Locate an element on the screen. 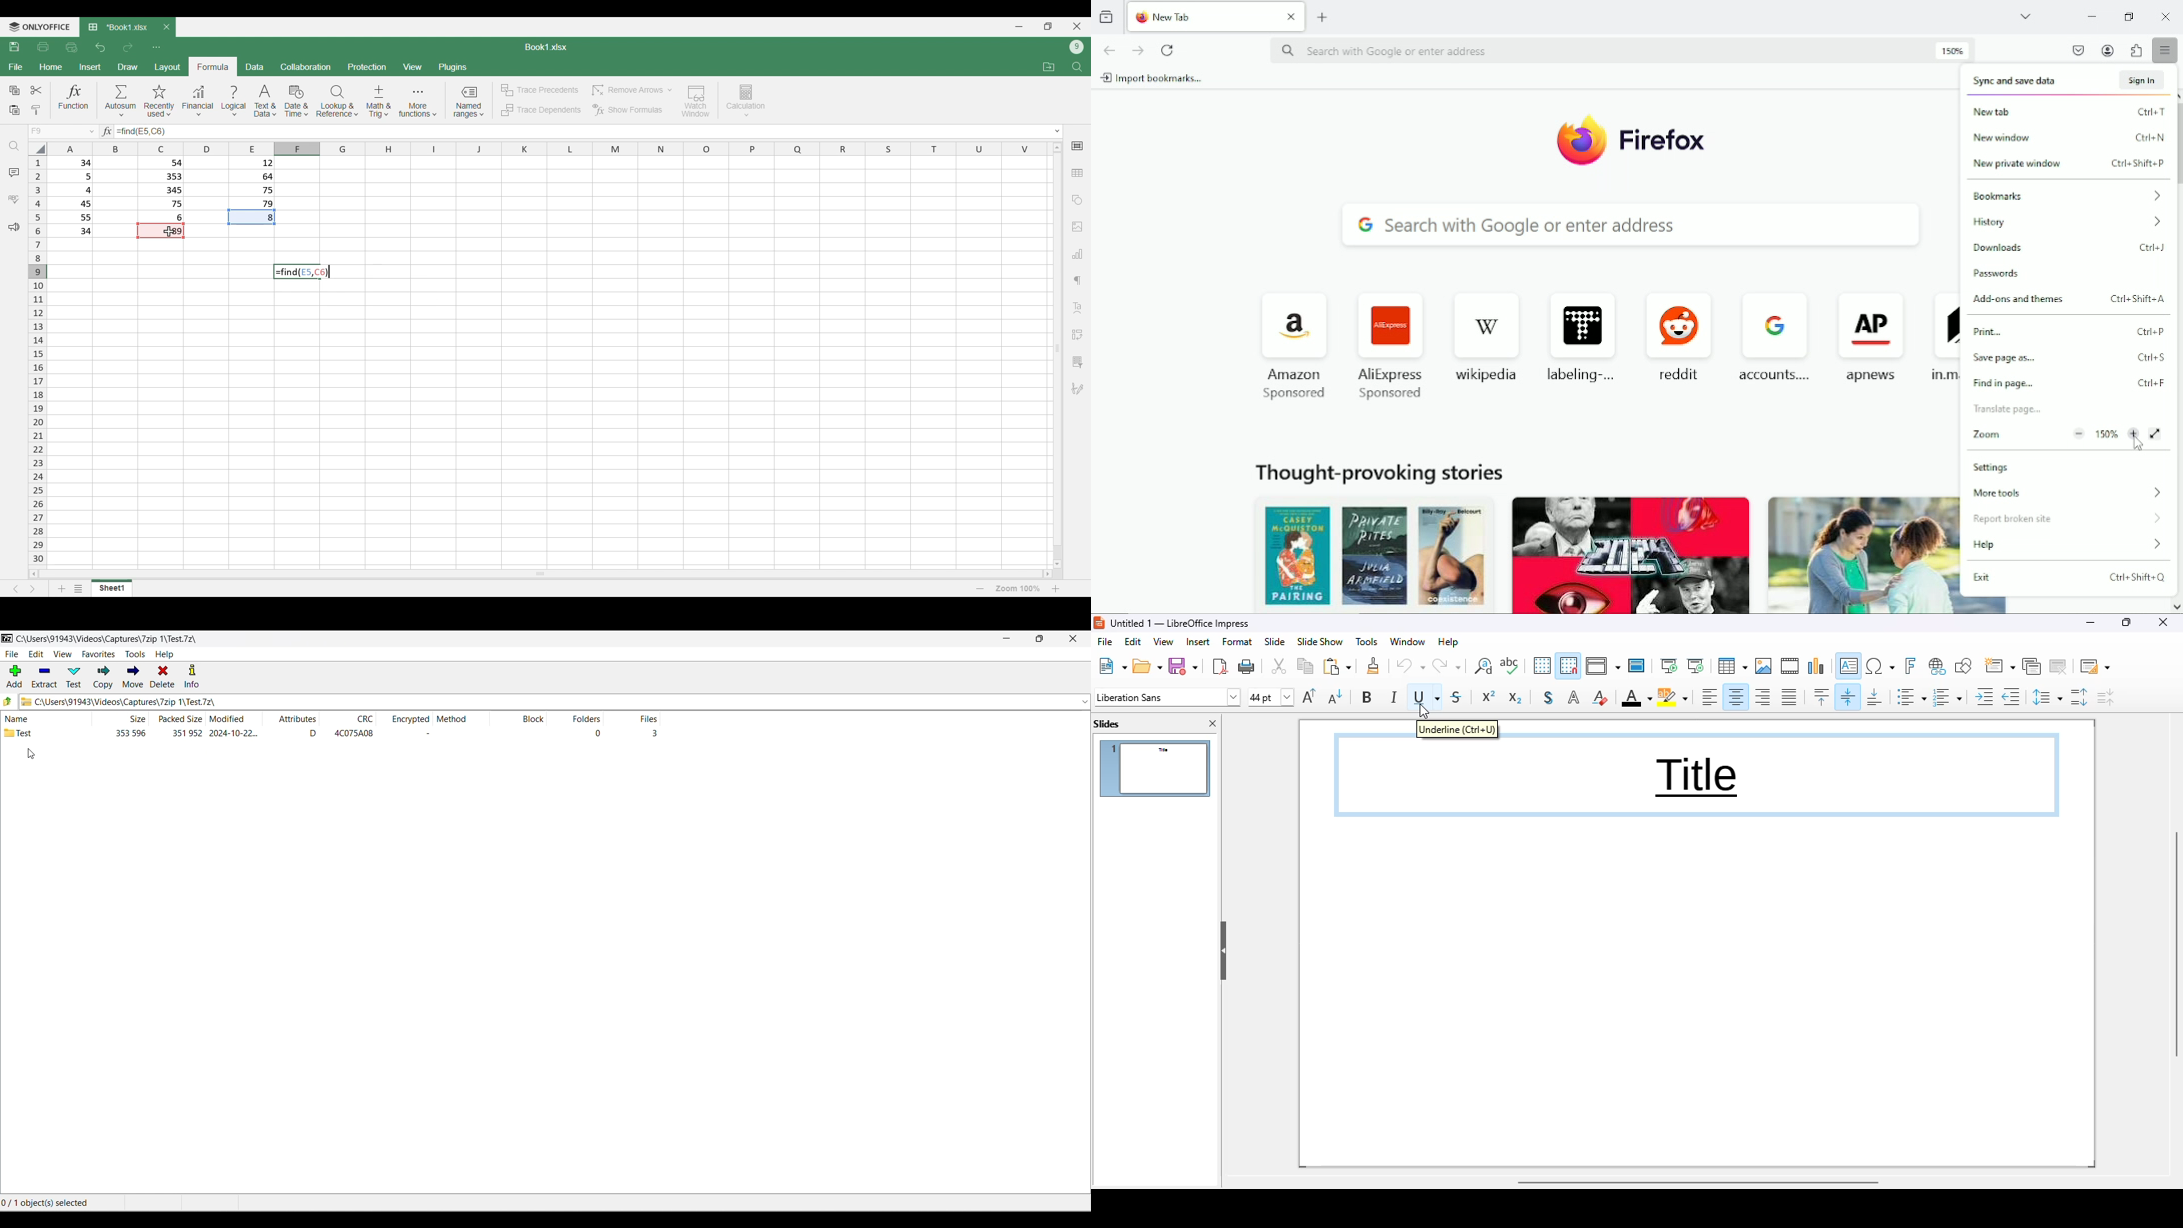  Math and trig is located at coordinates (379, 101).